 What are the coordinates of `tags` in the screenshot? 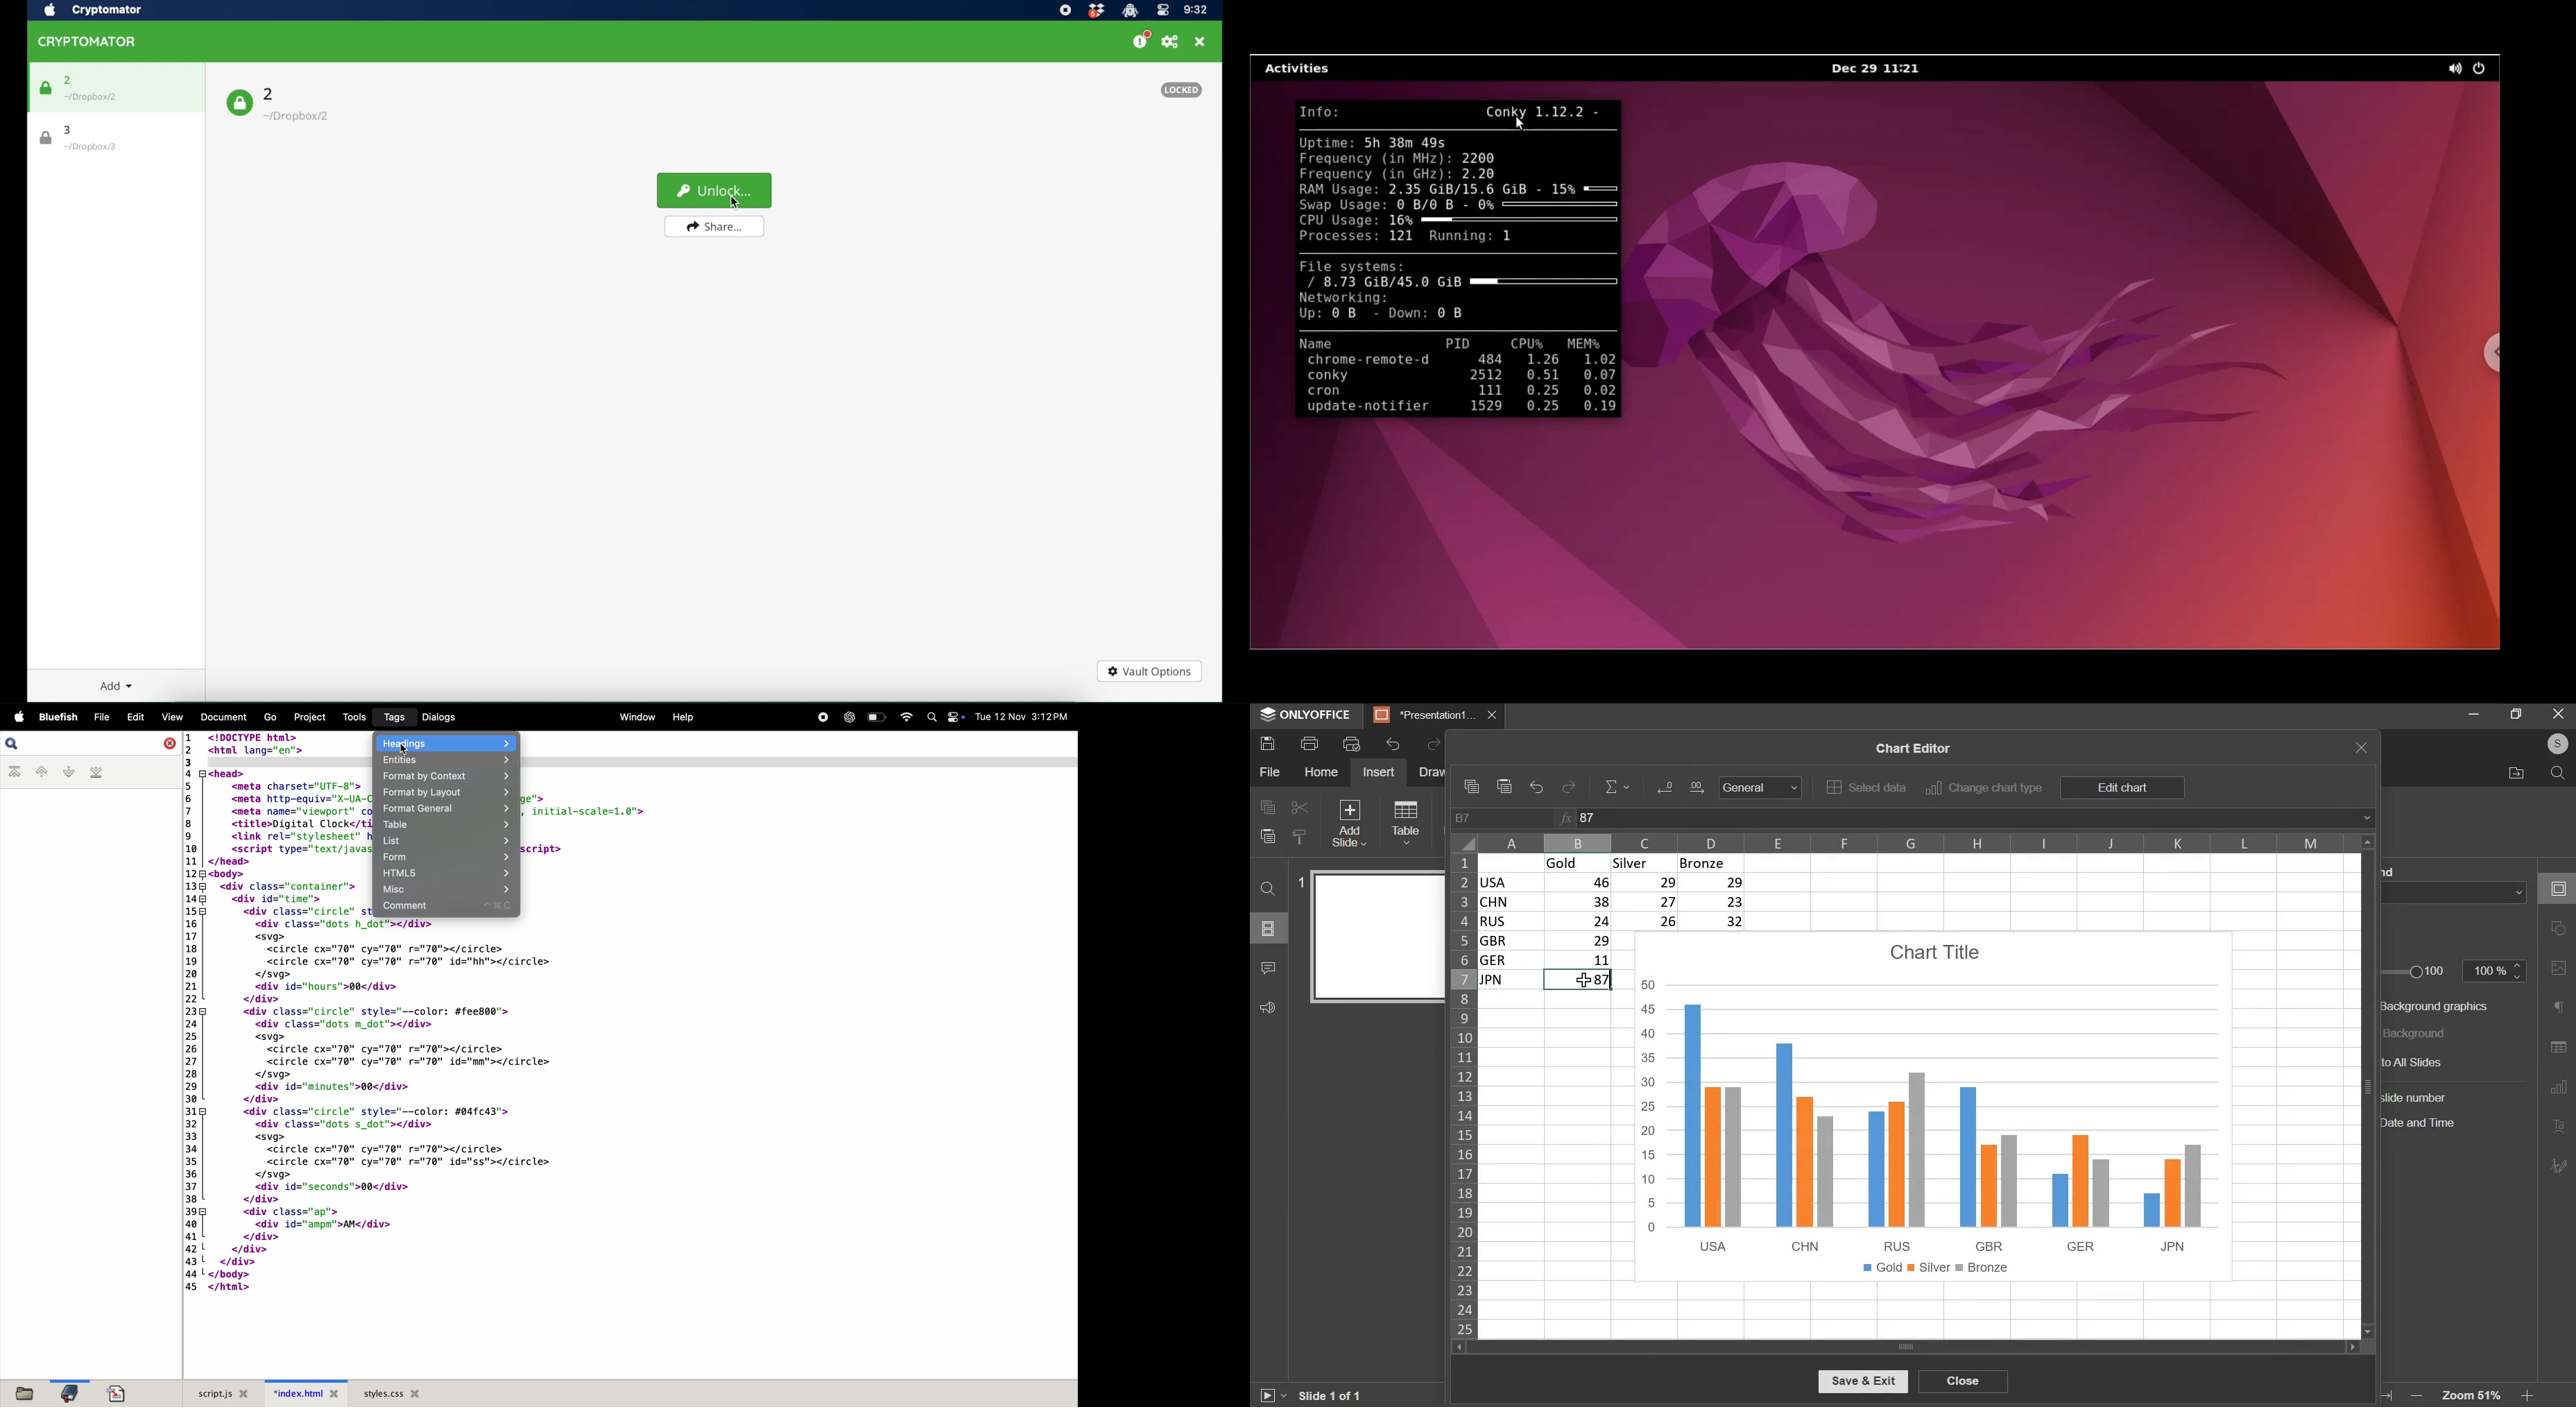 It's located at (392, 717).